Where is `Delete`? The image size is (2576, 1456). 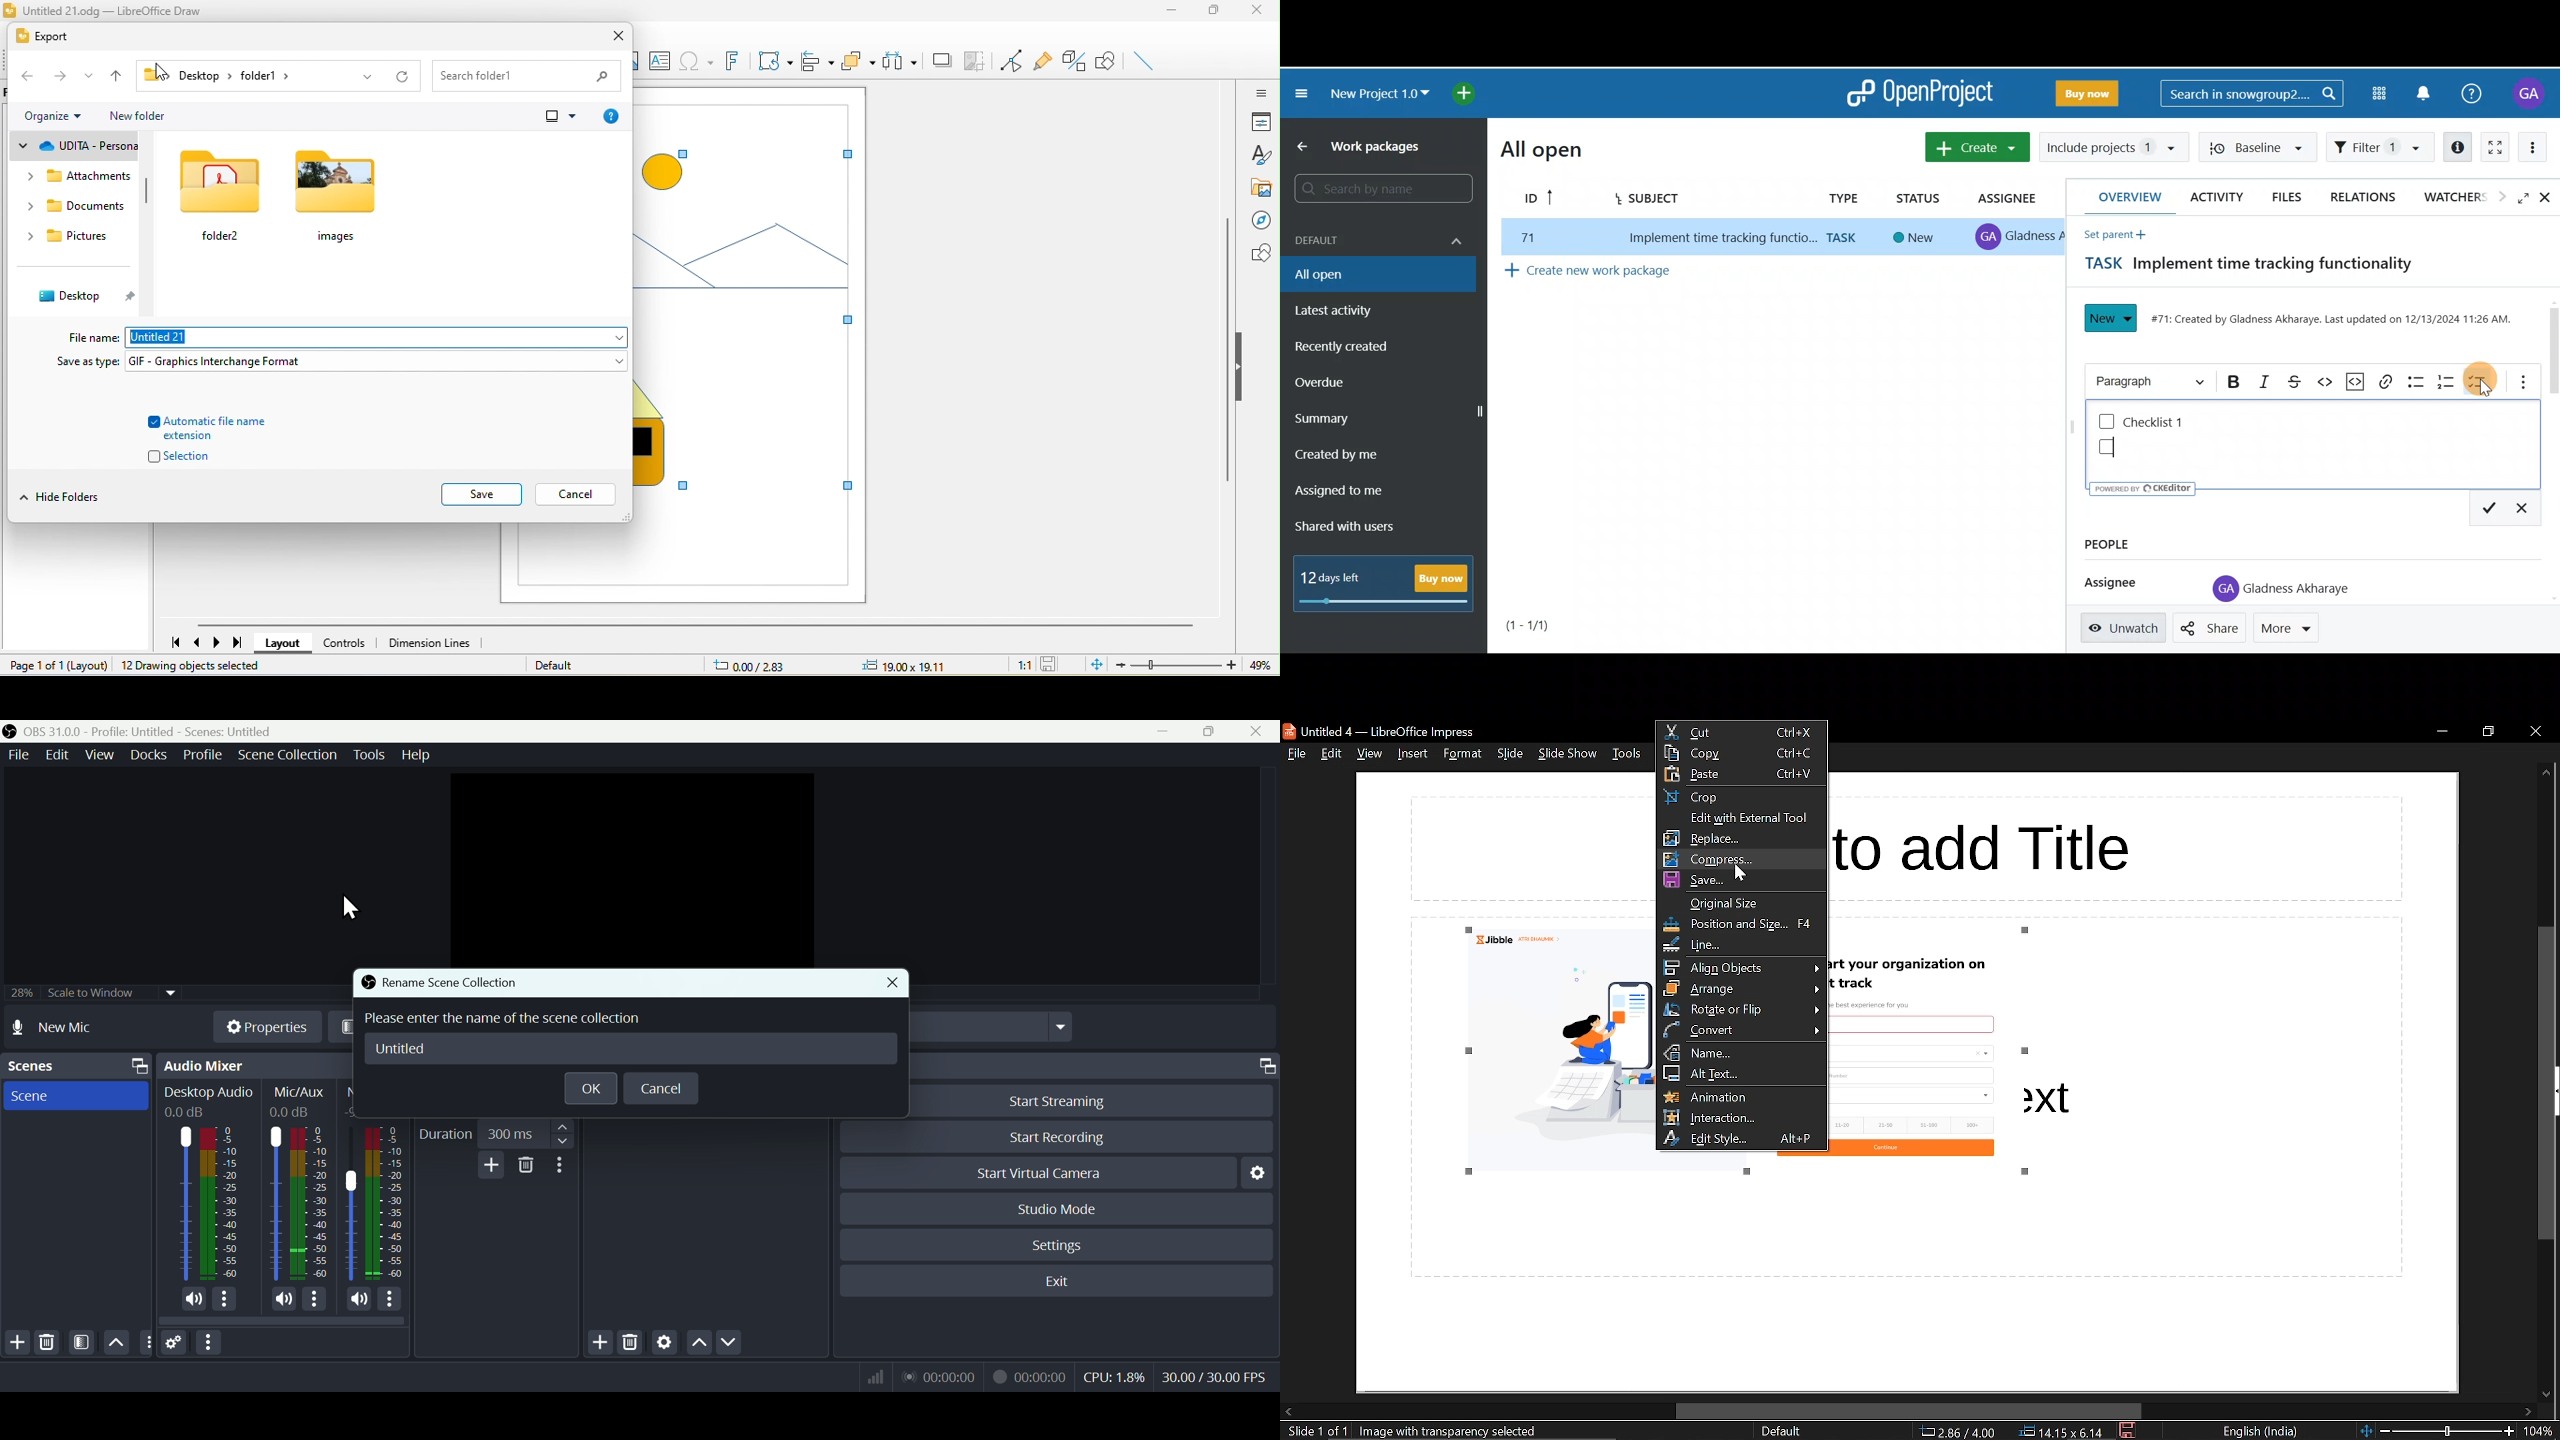 Delete is located at coordinates (631, 1341).